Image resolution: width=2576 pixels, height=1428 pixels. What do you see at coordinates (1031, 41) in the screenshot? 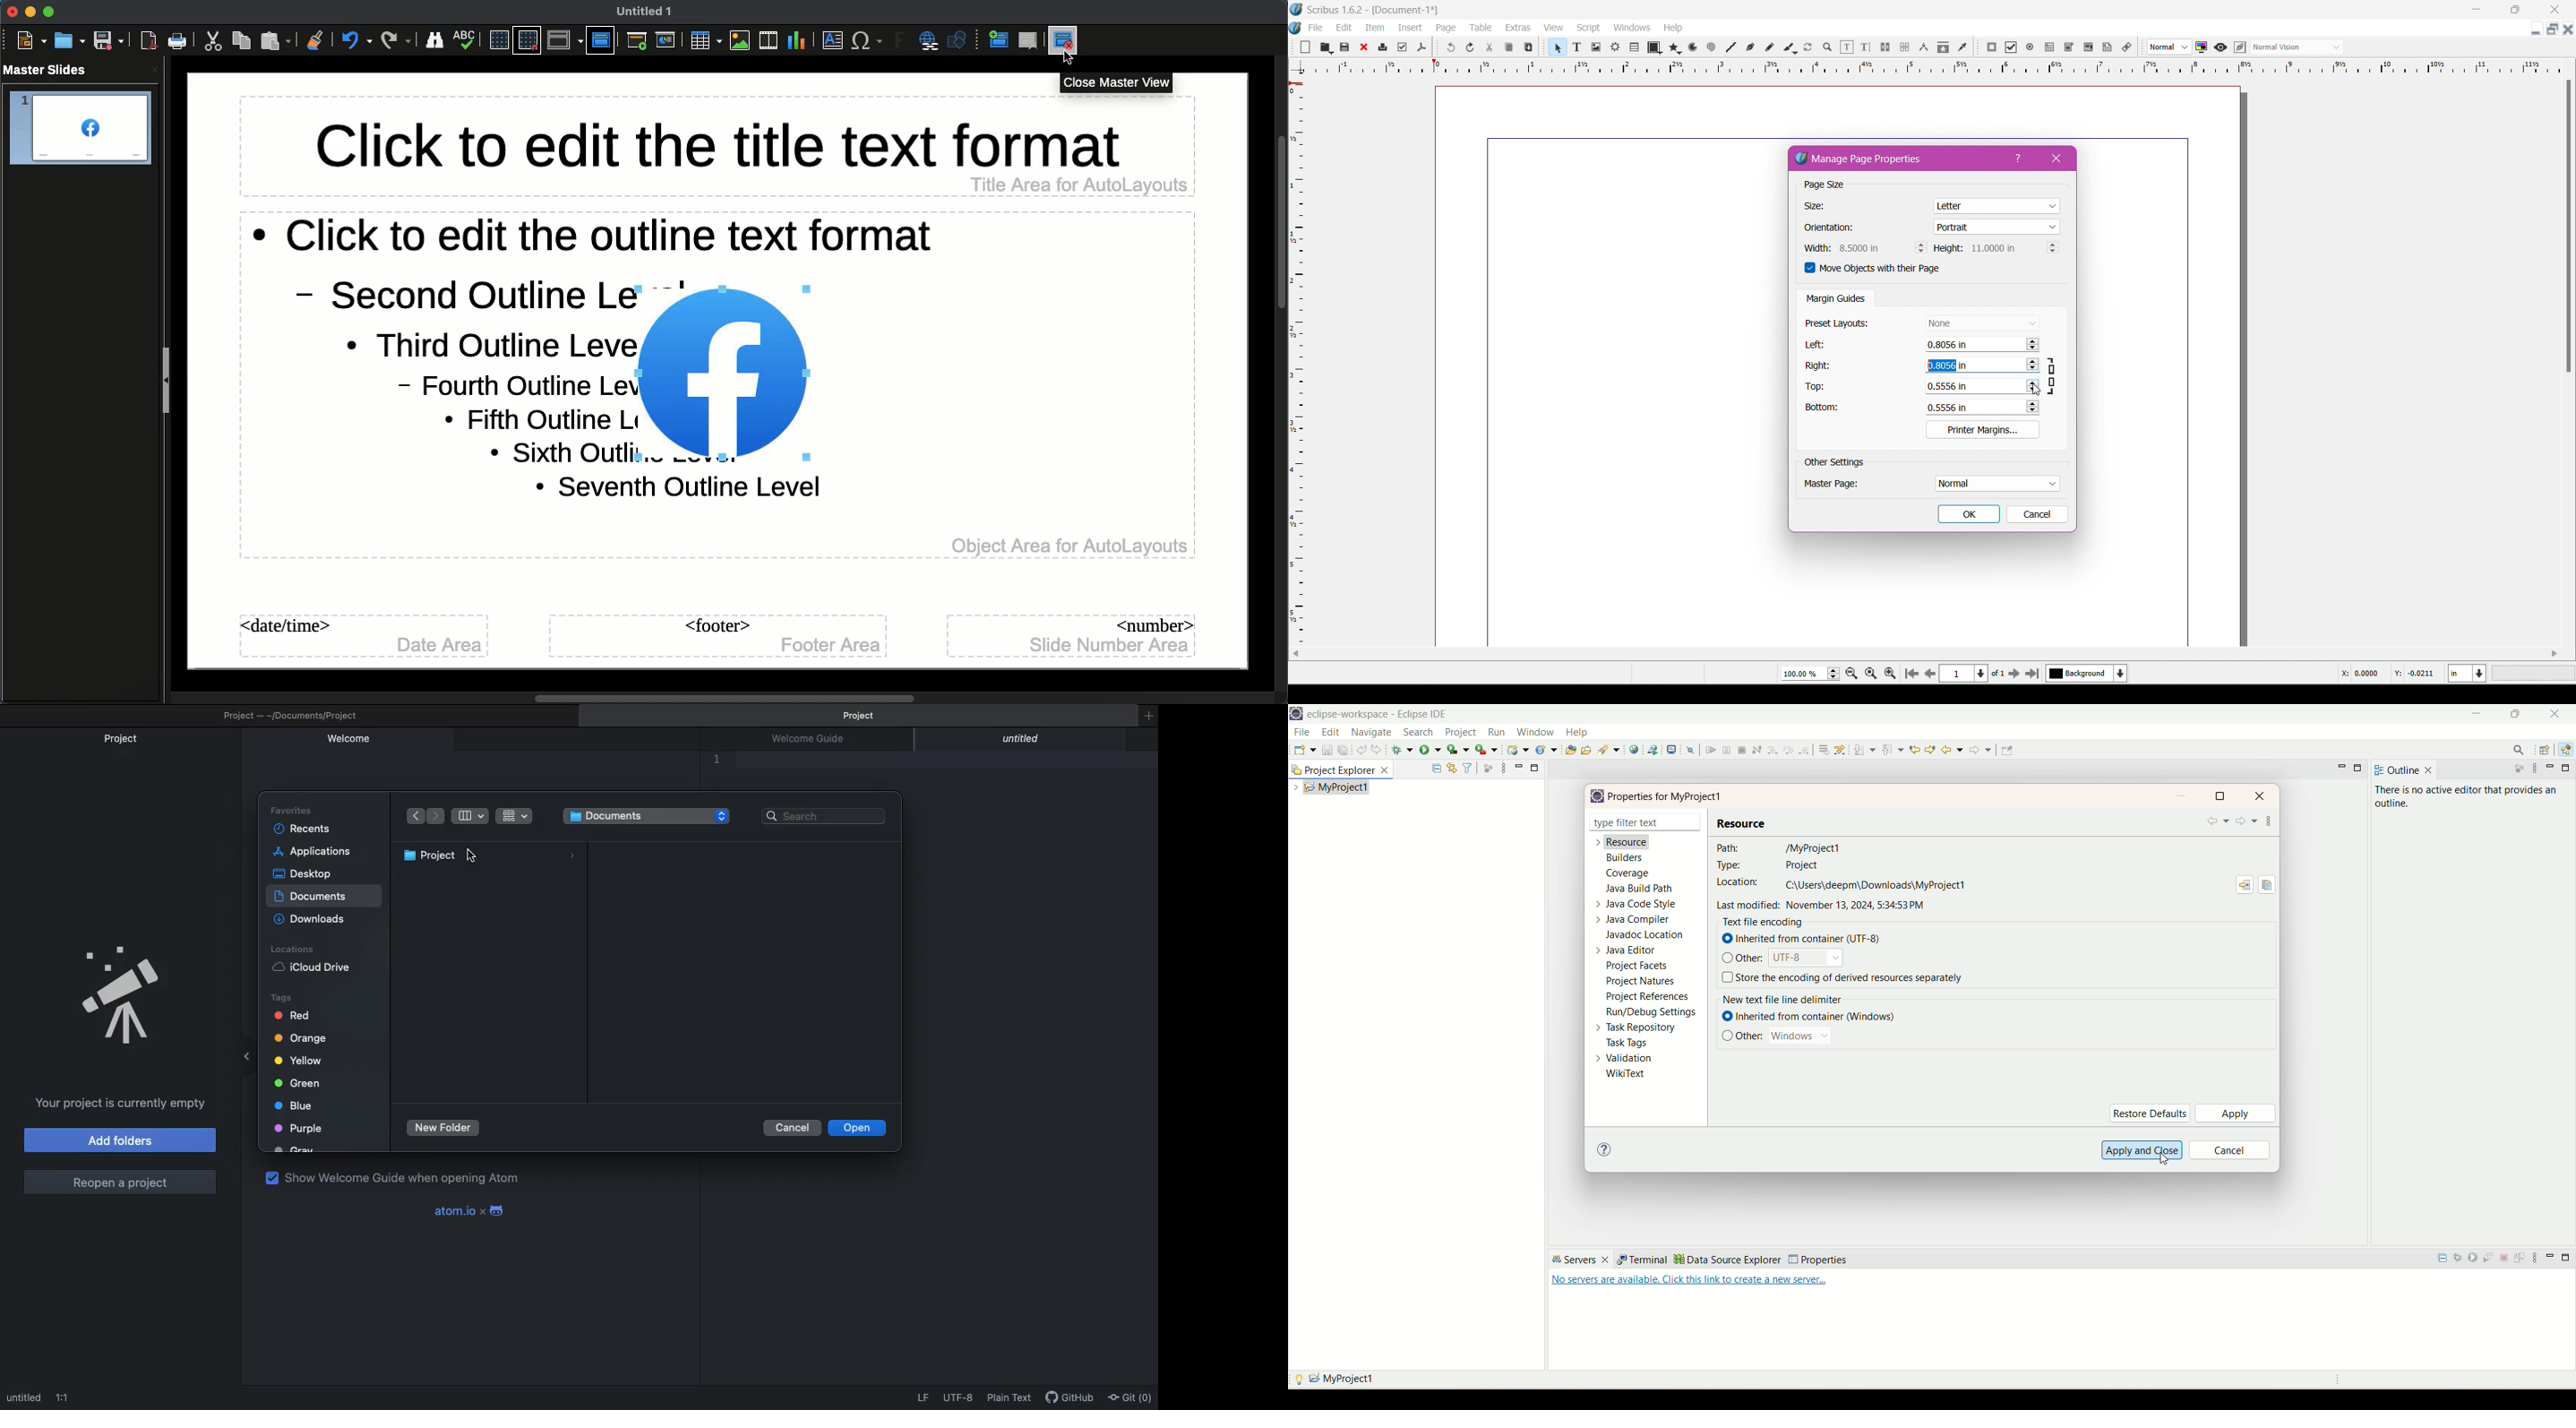
I see `Delete master` at bounding box center [1031, 41].